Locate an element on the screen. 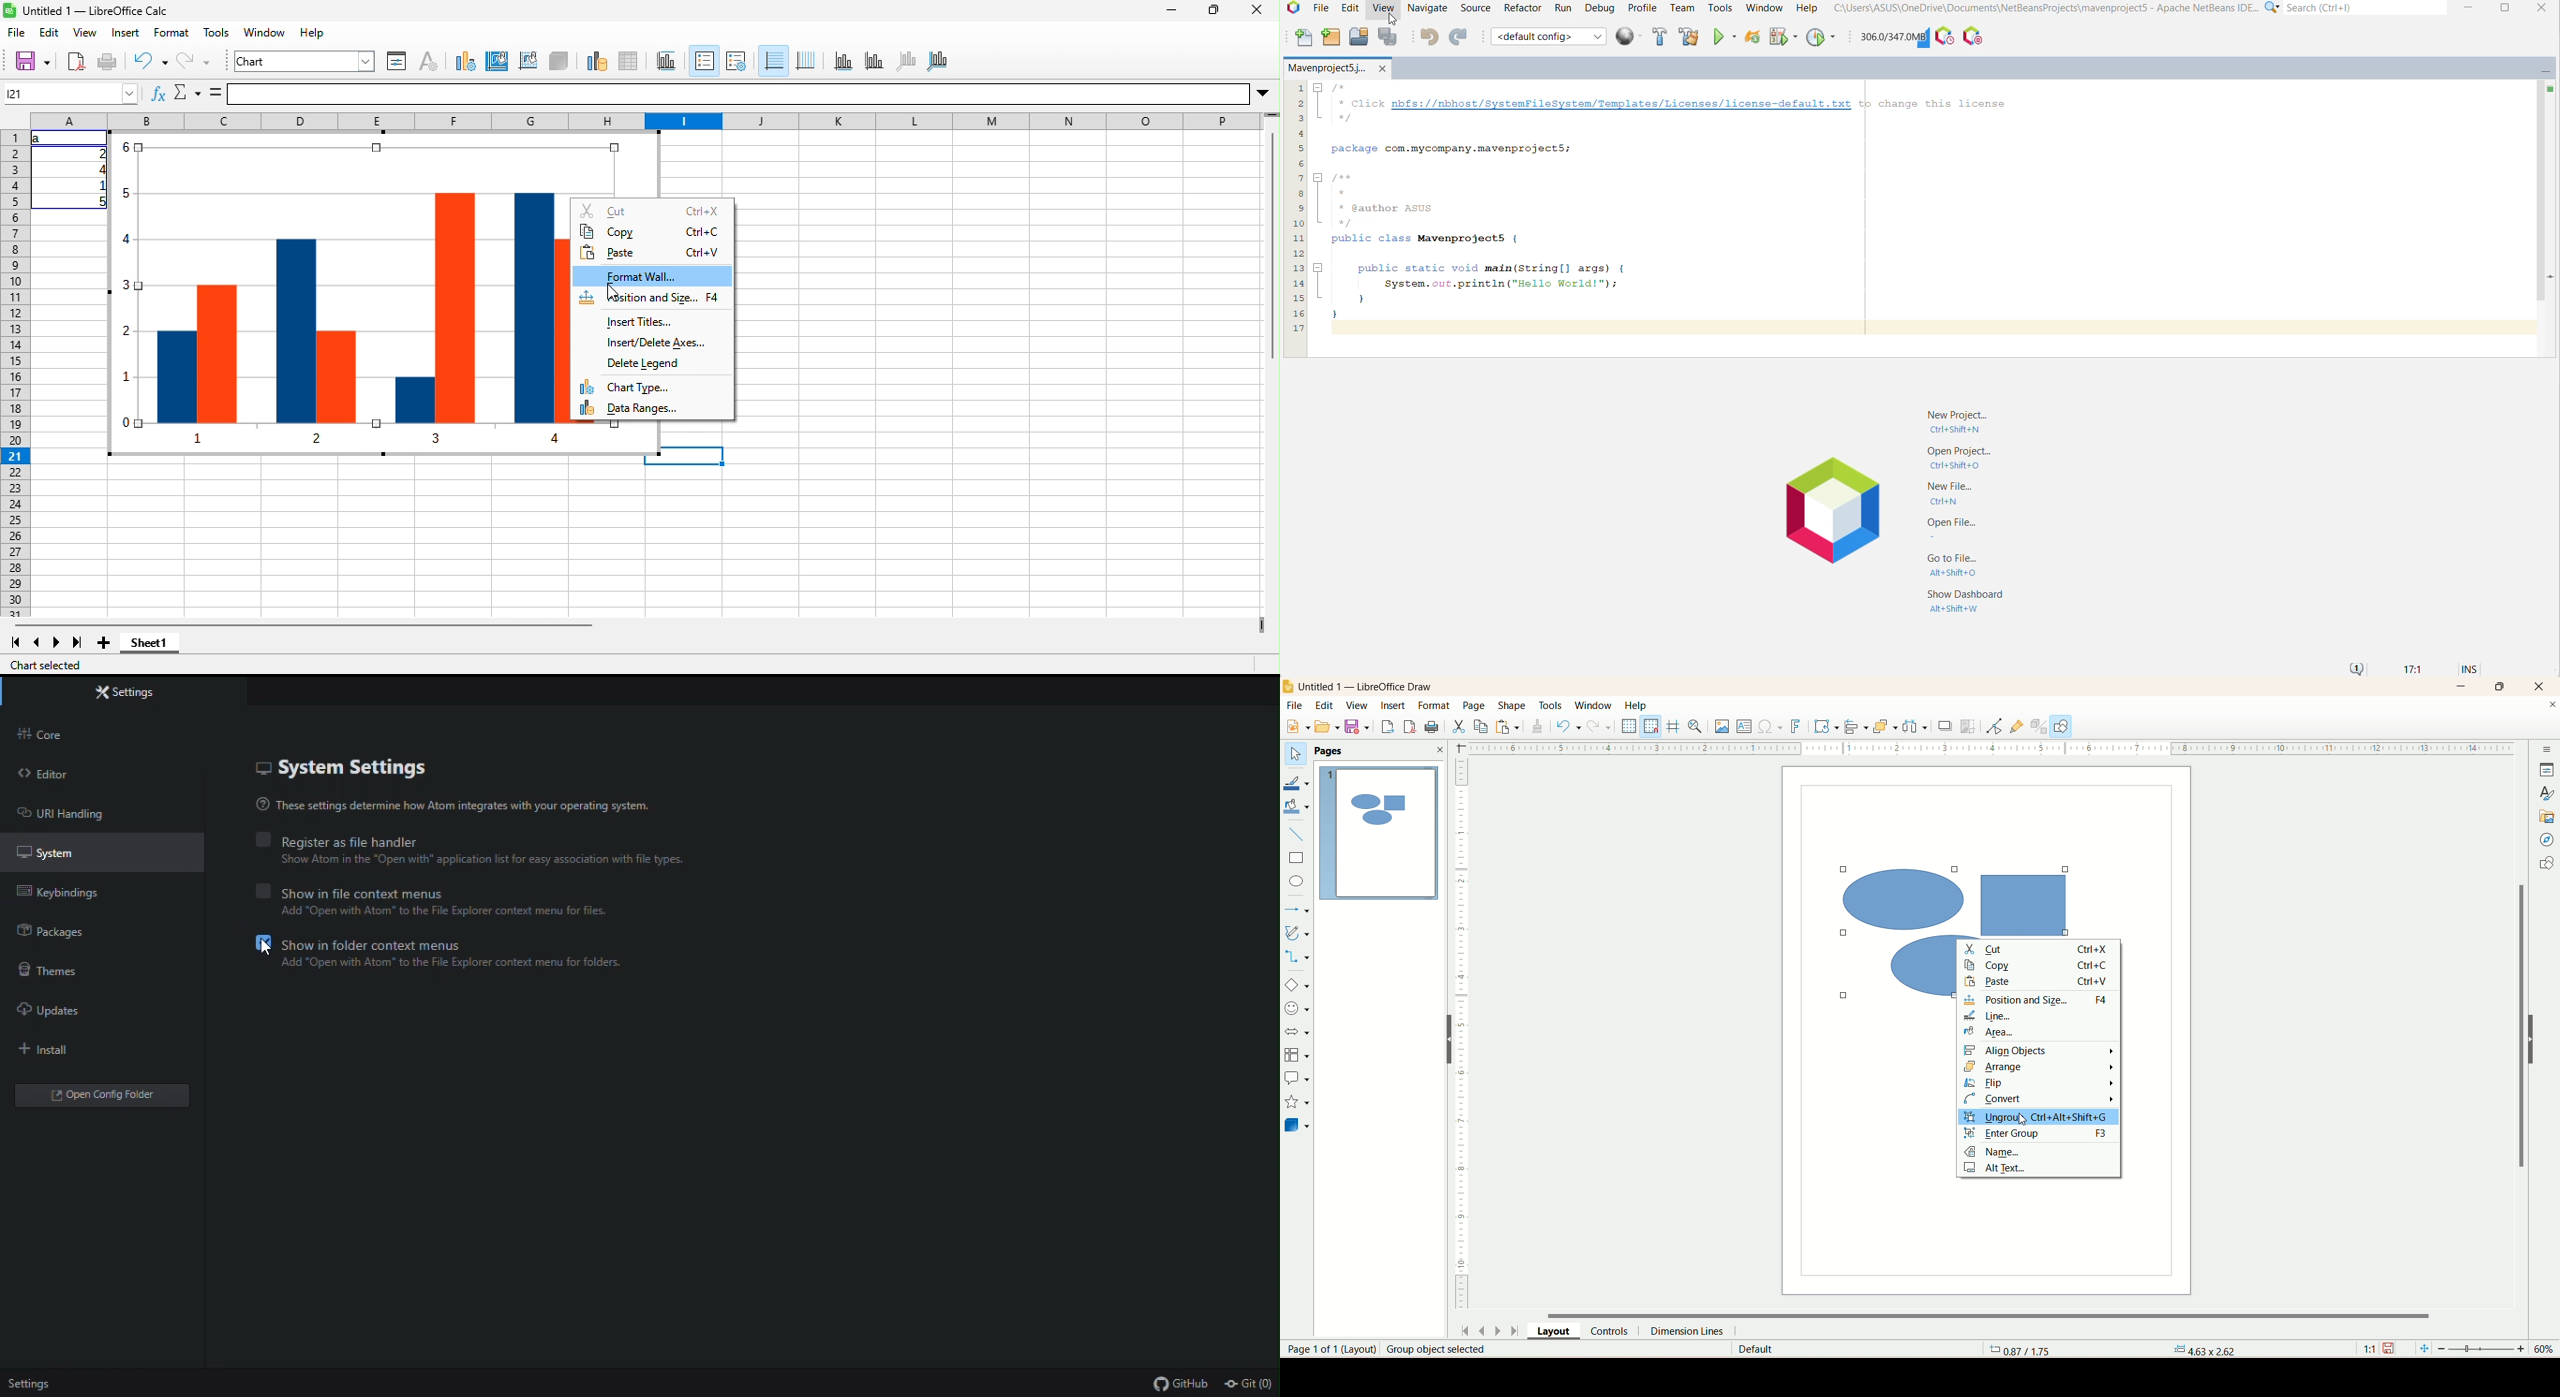  Editor is located at coordinates (97, 775).